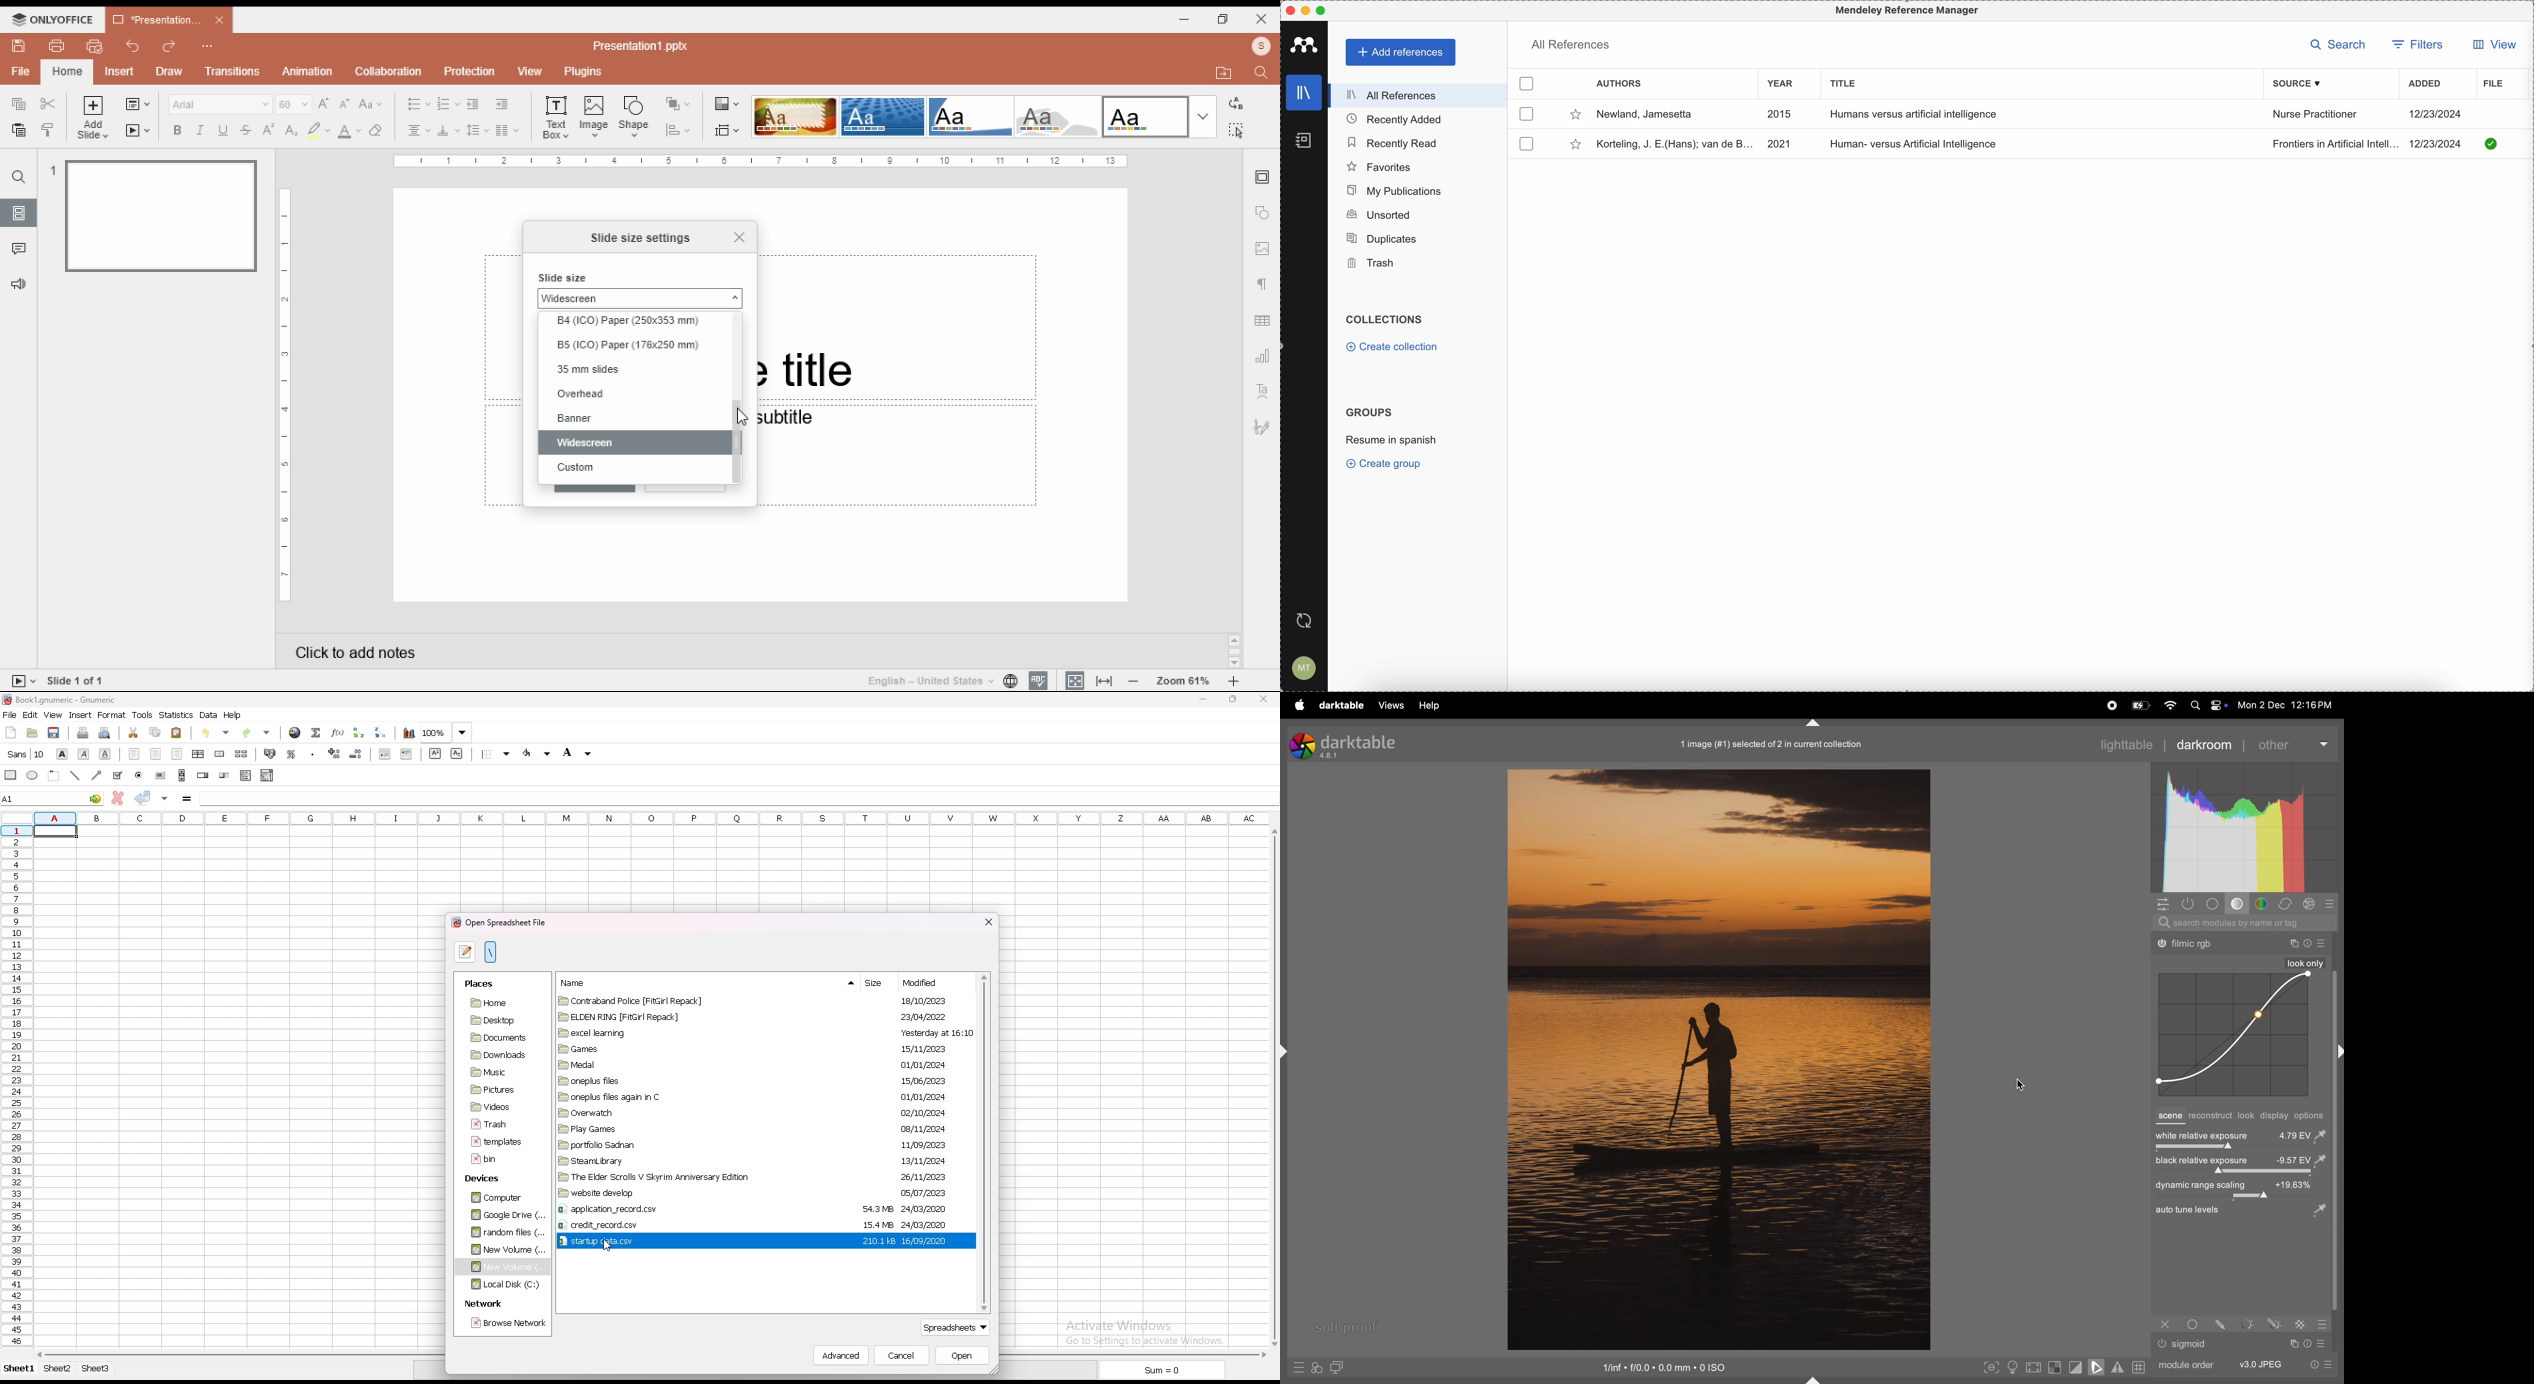 This screenshot has height=1400, width=2548. Describe the element at coordinates (2331, 904) in the screenshot. I see `presets` at that location.